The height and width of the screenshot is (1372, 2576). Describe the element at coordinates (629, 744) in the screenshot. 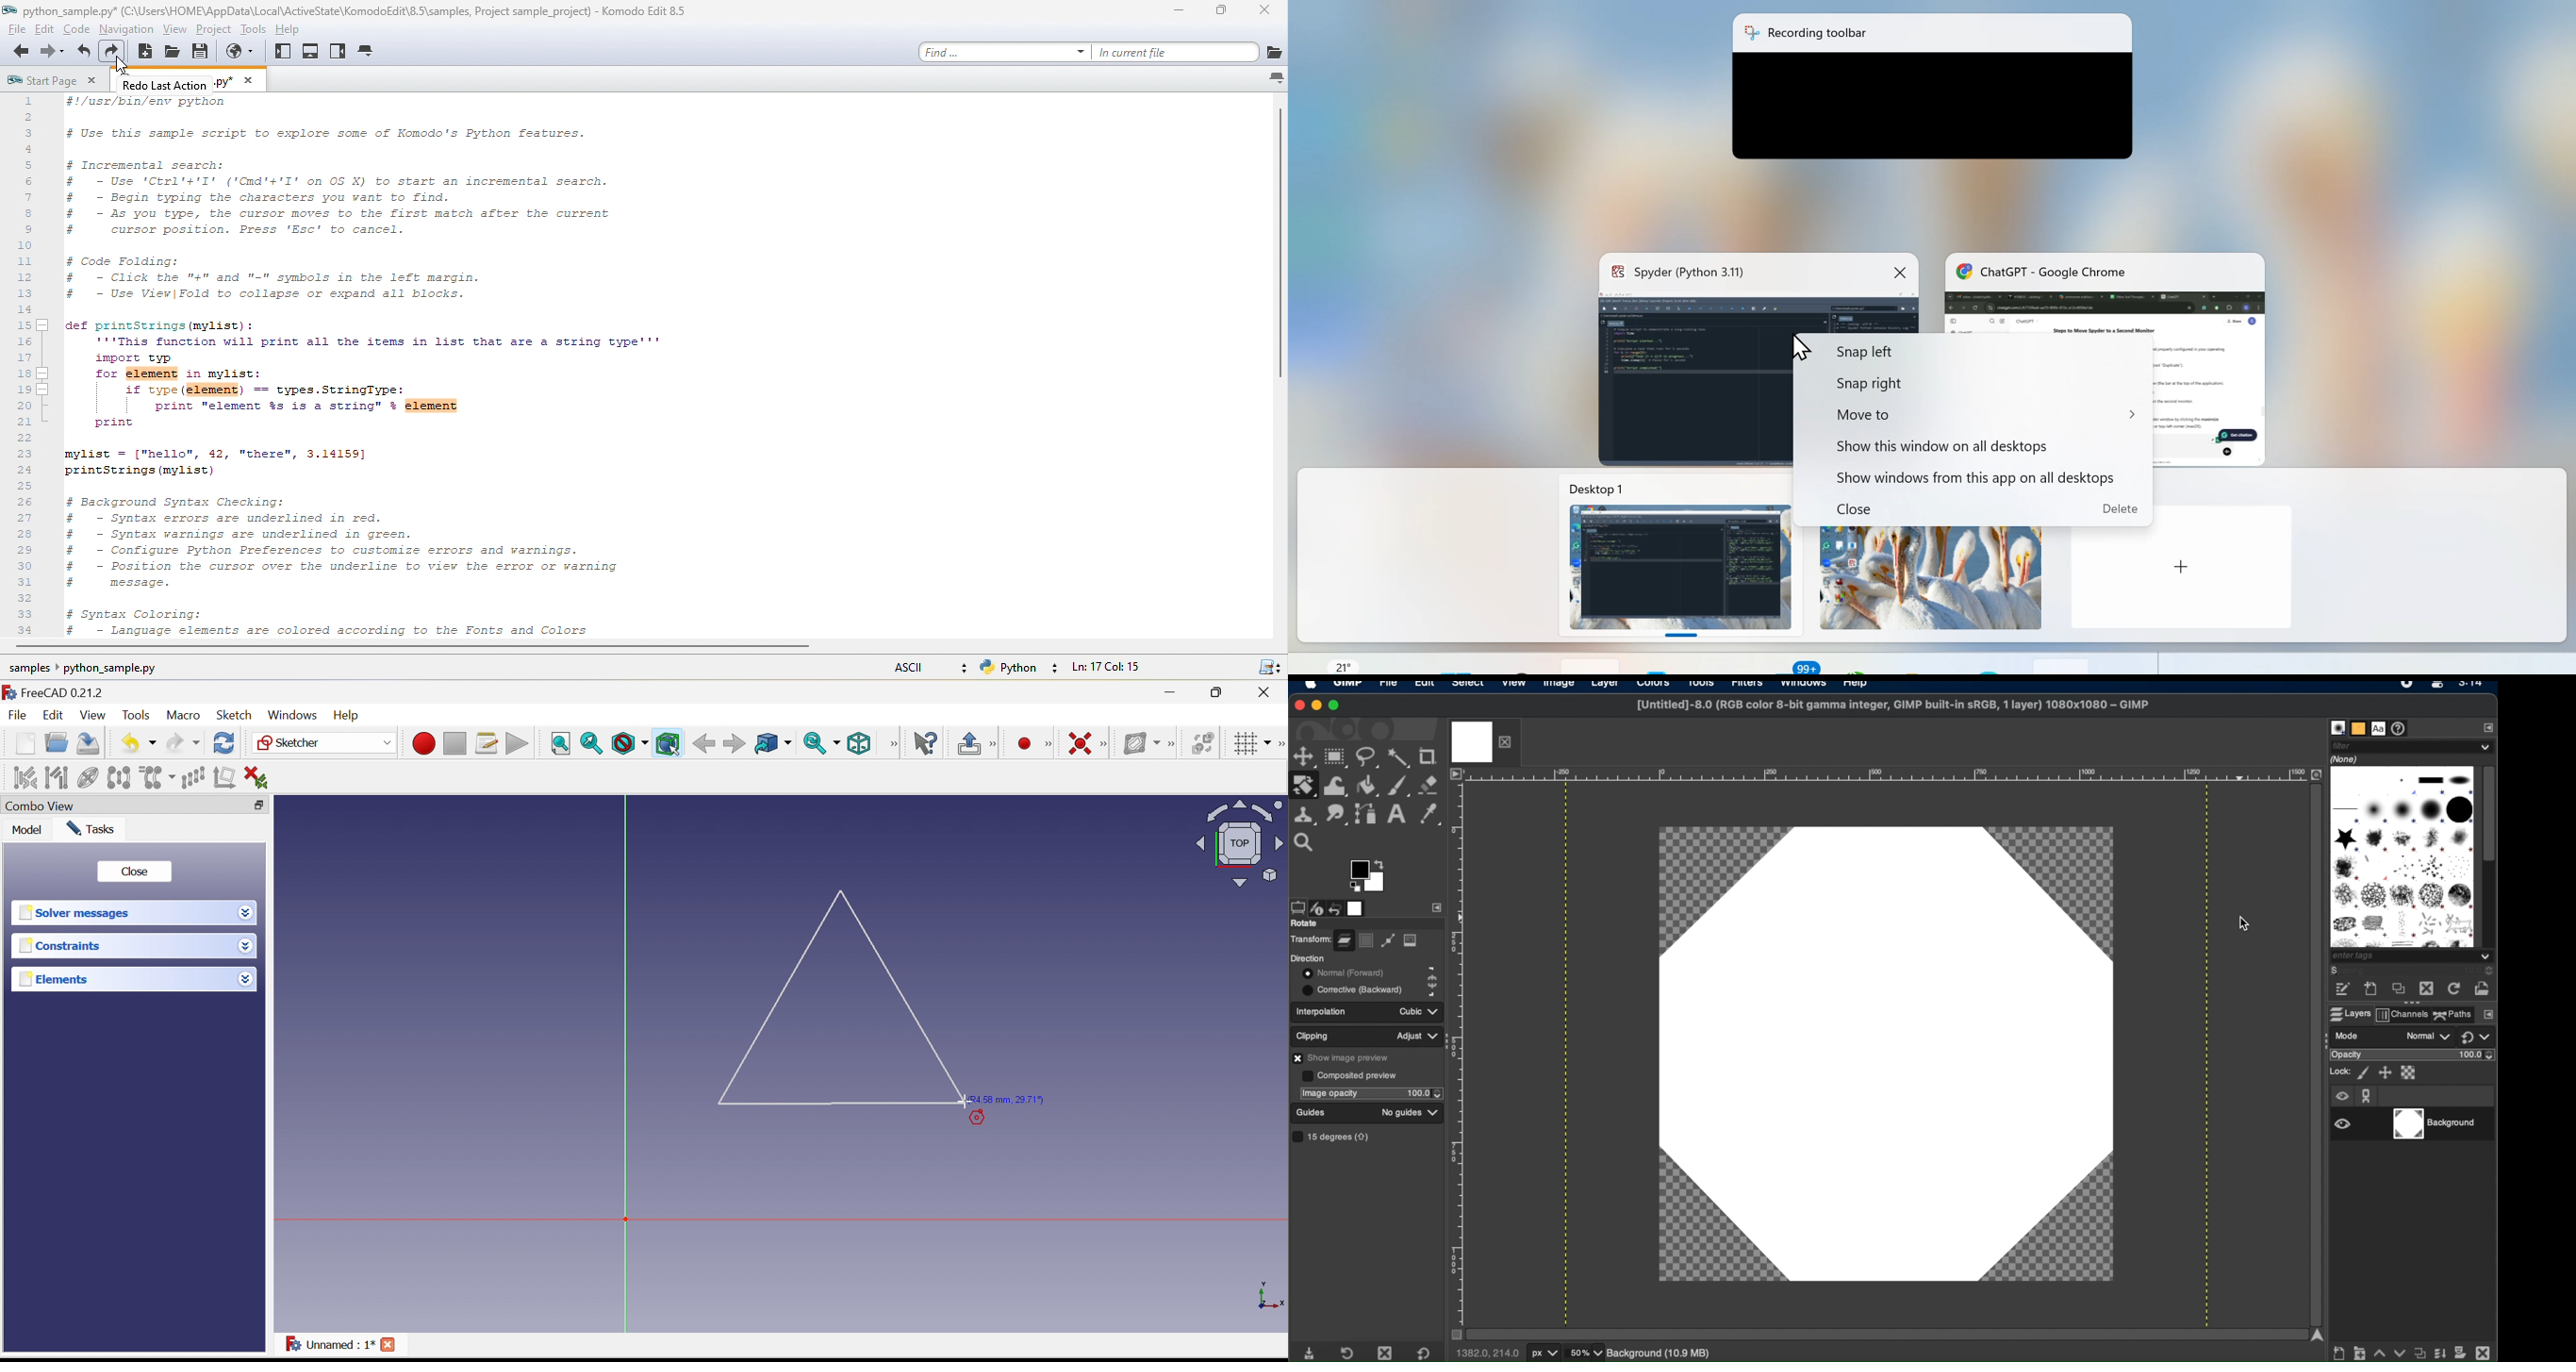

I see `Draw style` at that location.